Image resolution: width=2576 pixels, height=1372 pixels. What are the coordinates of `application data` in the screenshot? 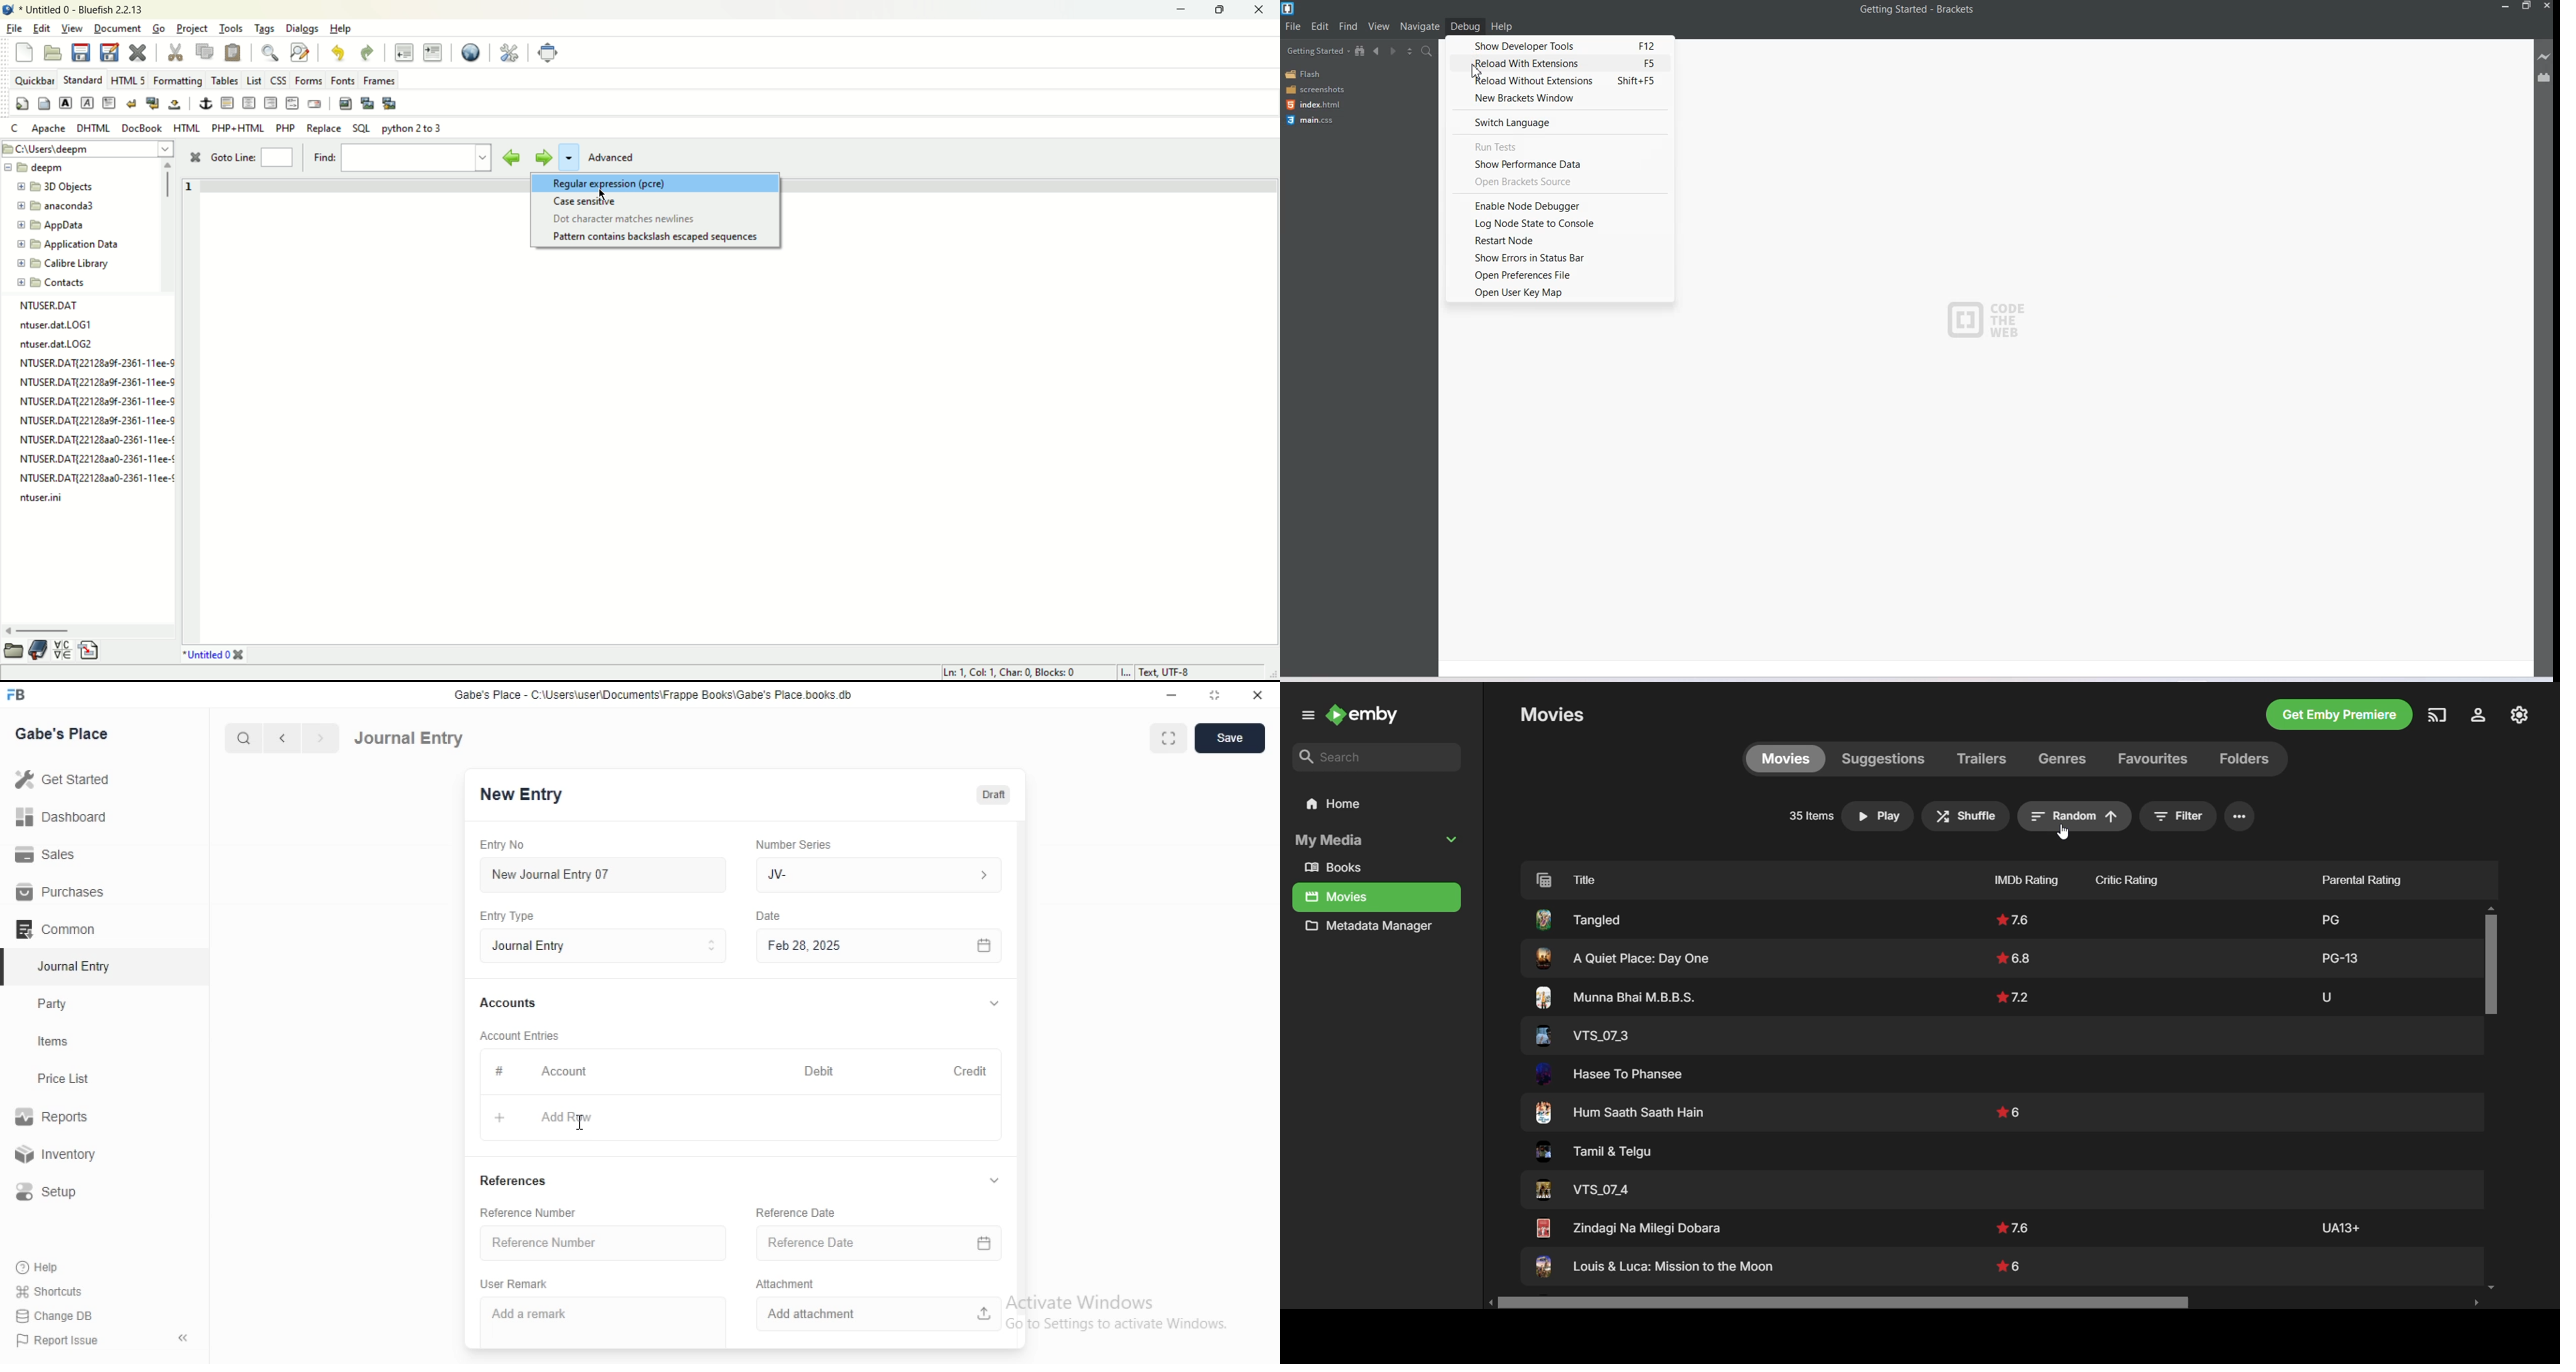 It's located at (68, 245).